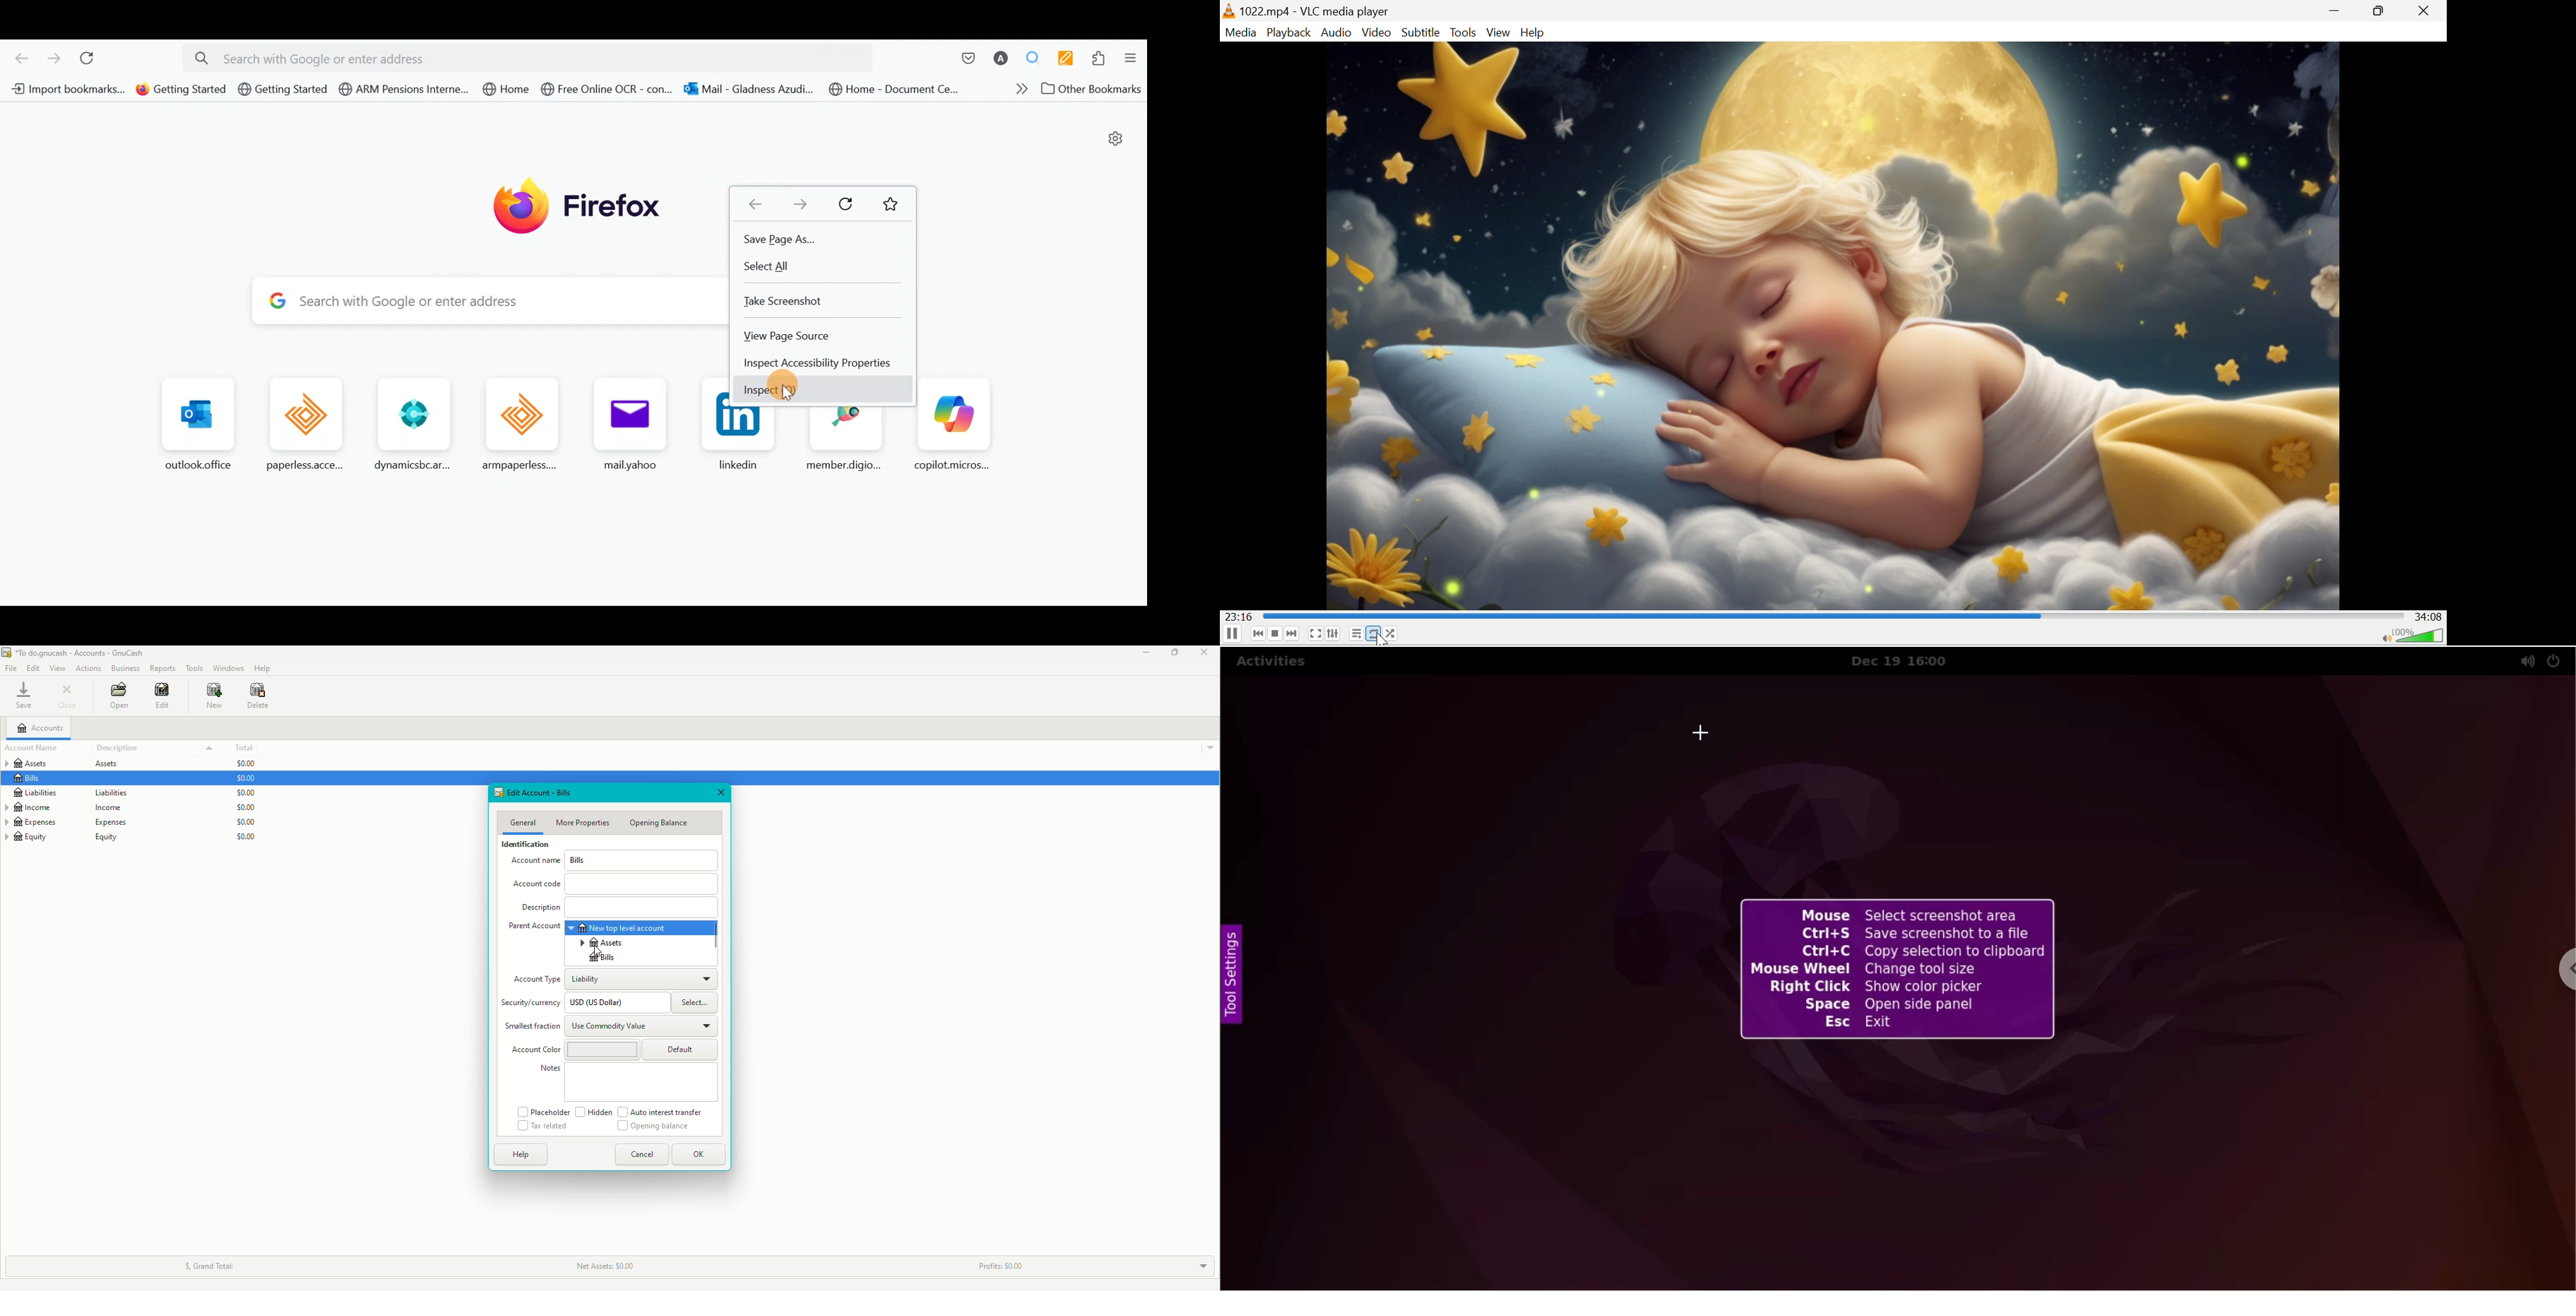  I want to click on Go forward one page, so click(53, 59).